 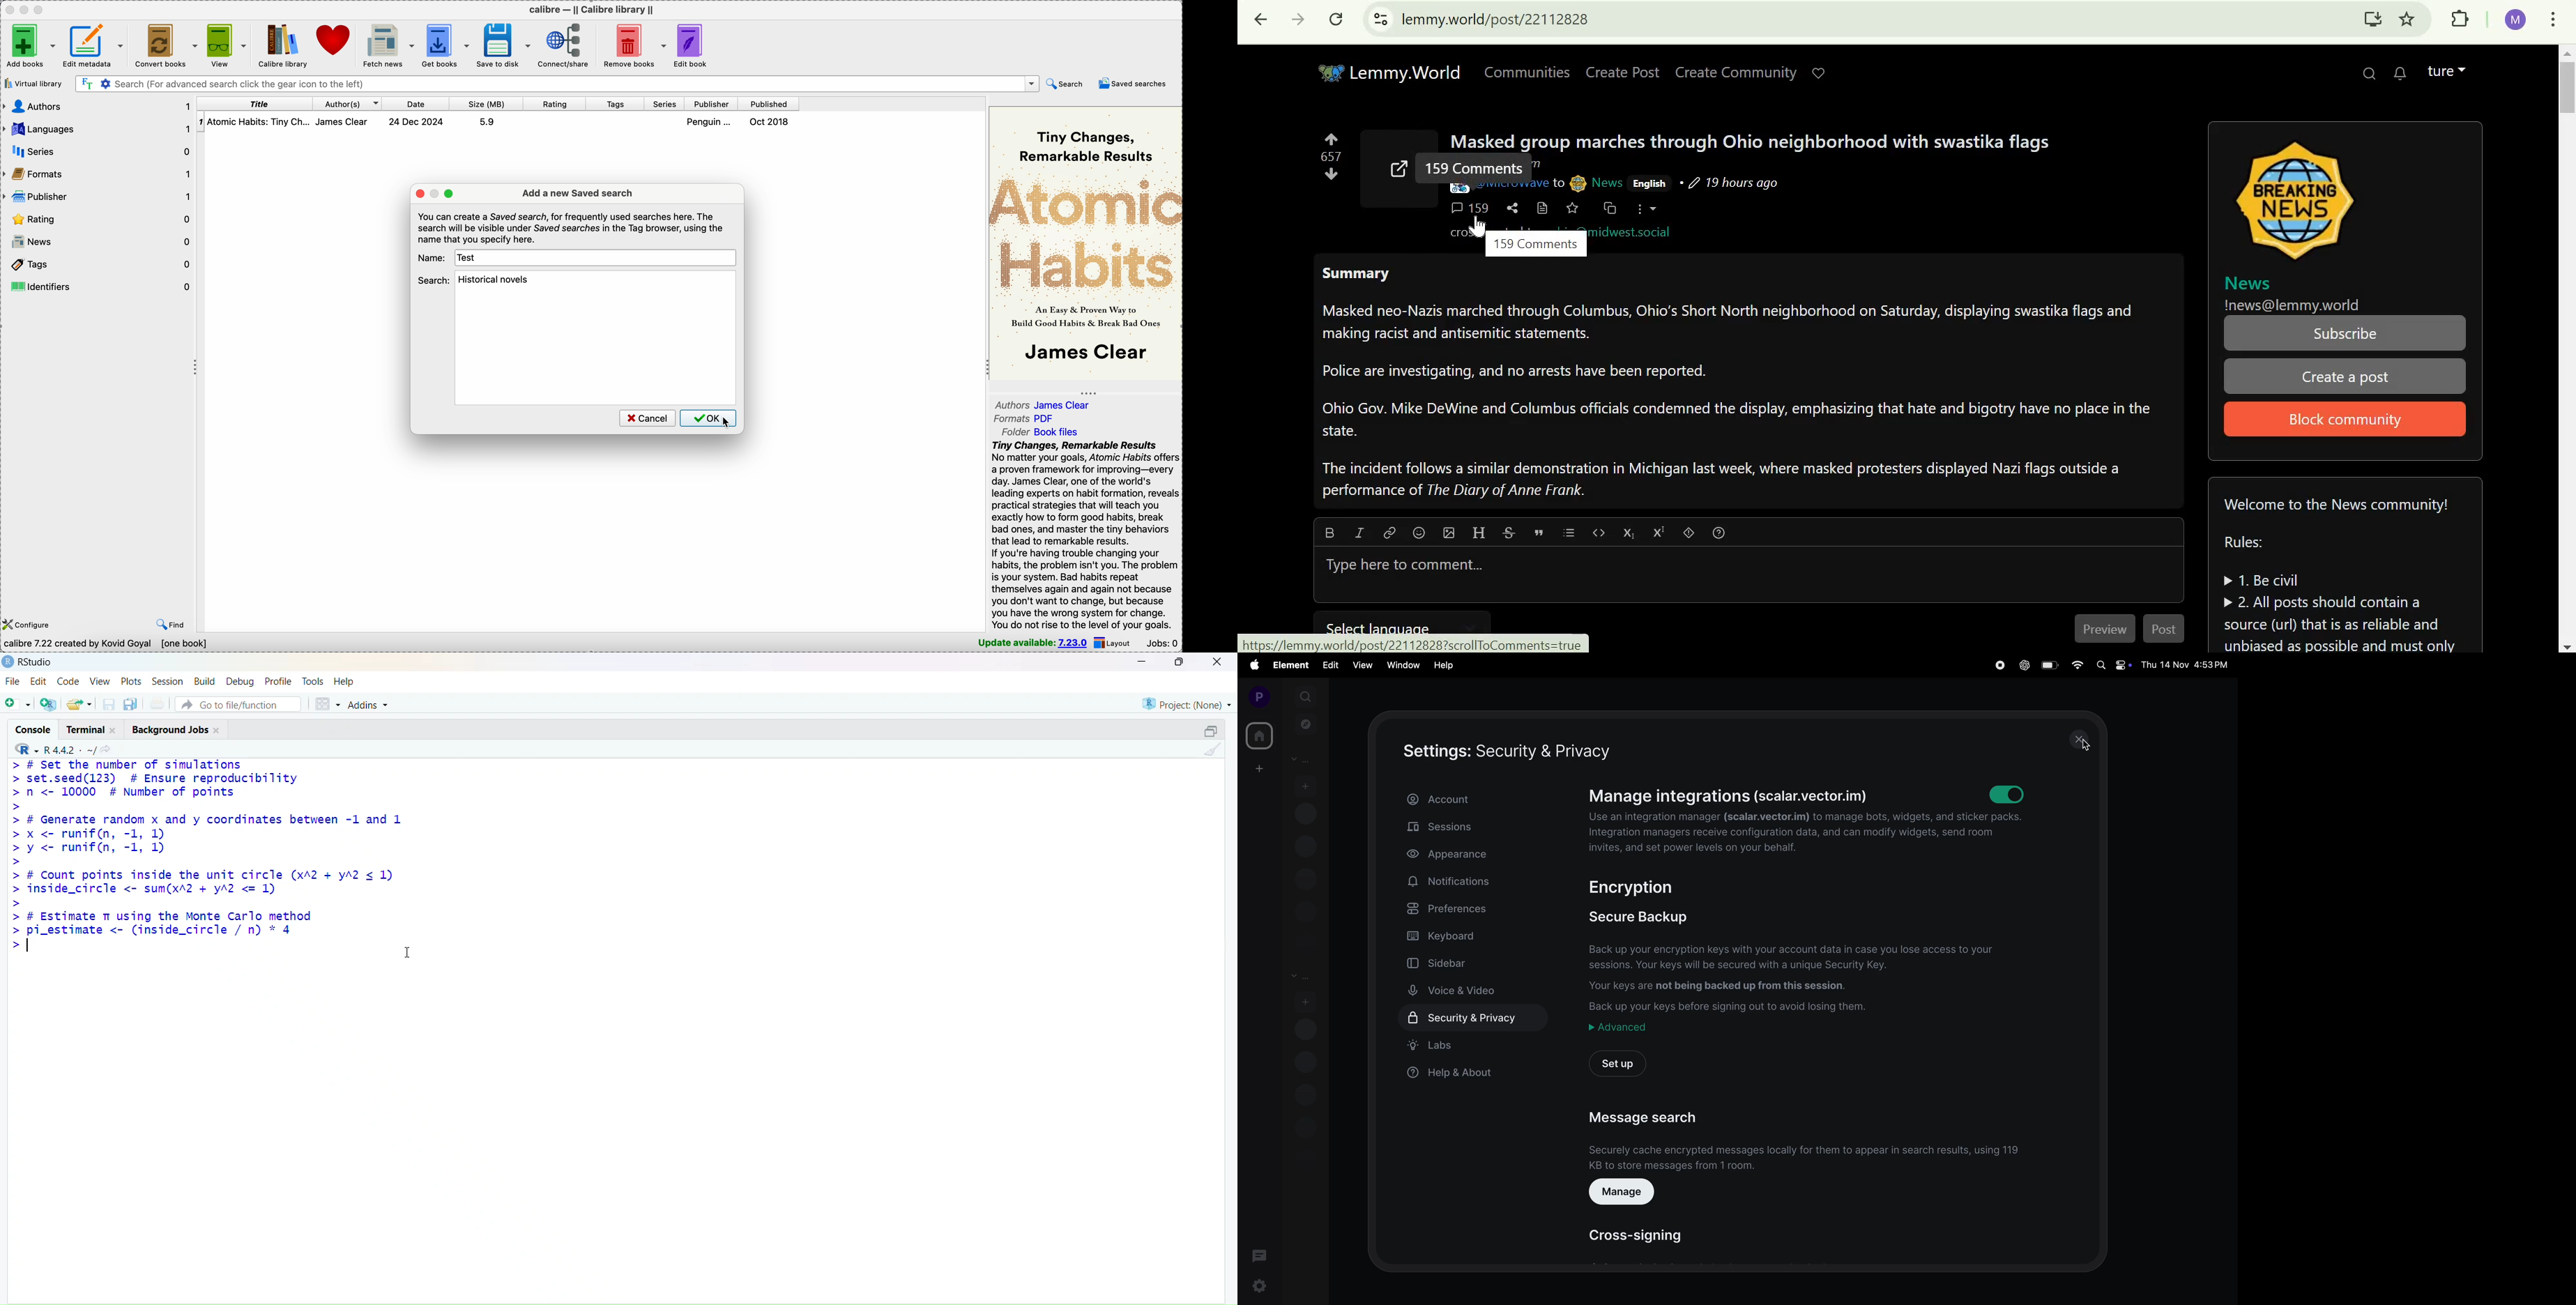 What do you see at coordinates (590, 9) in the screenshot?
I see `Calibre - || calibre library ||` at bounding box center [590, 9].